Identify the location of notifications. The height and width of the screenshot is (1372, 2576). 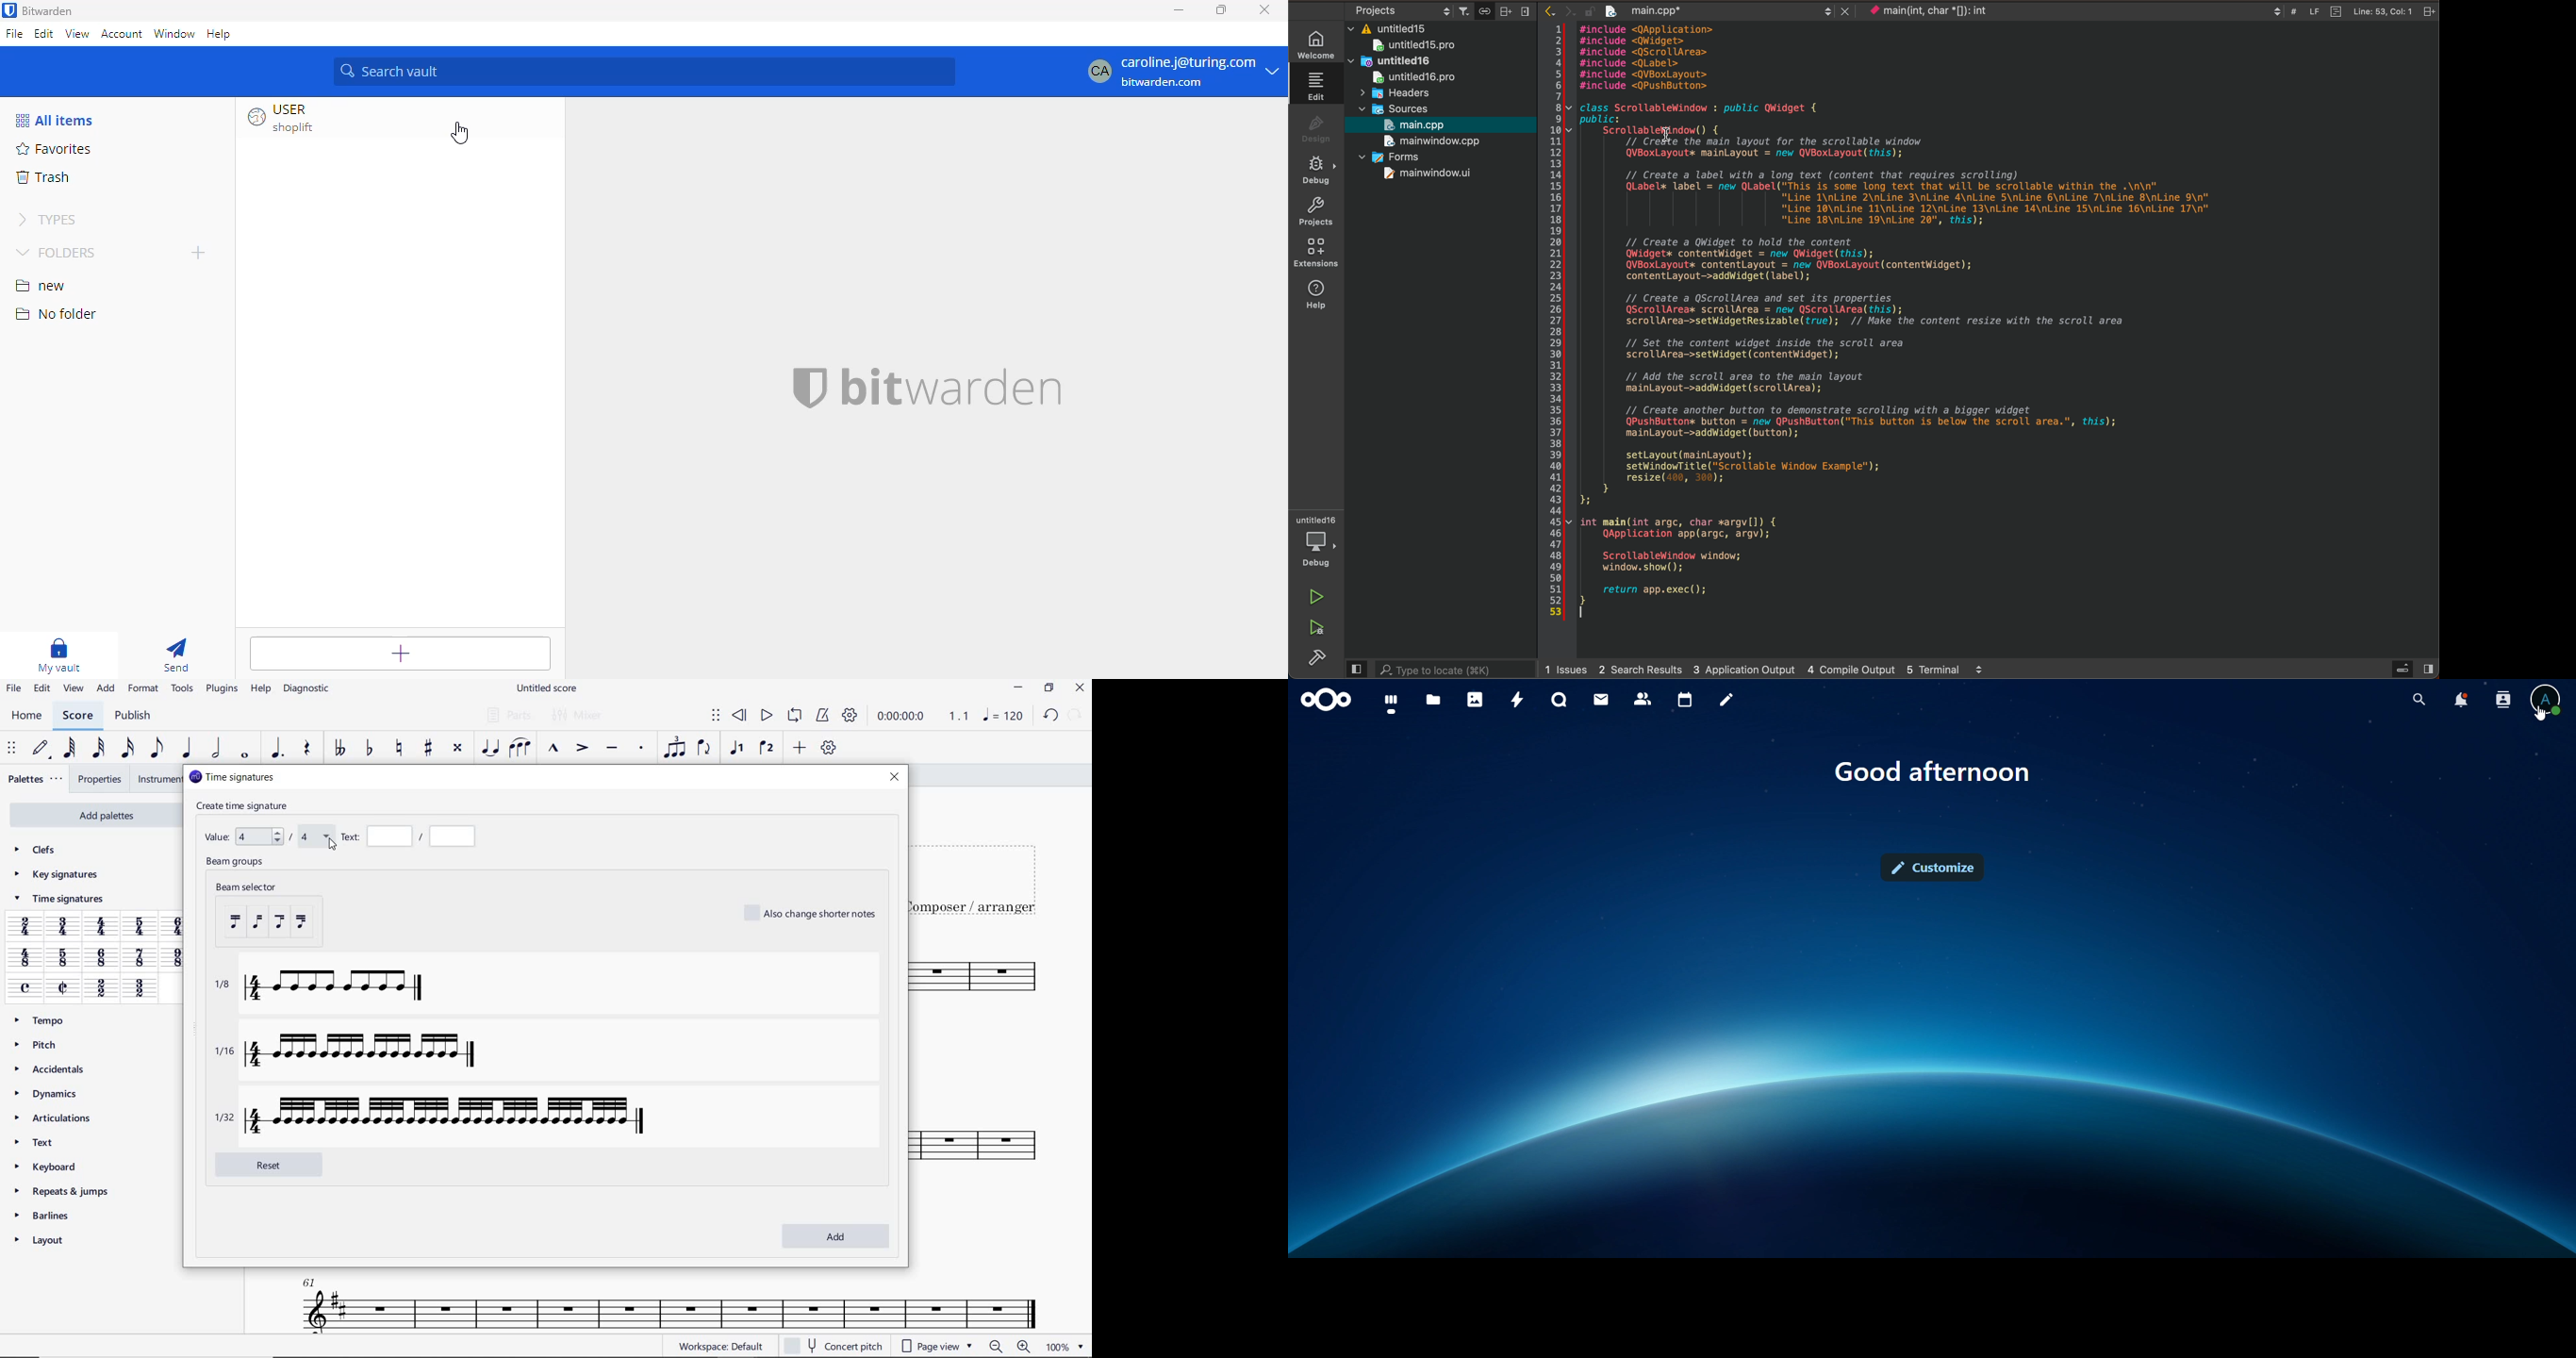
(2463, 701).